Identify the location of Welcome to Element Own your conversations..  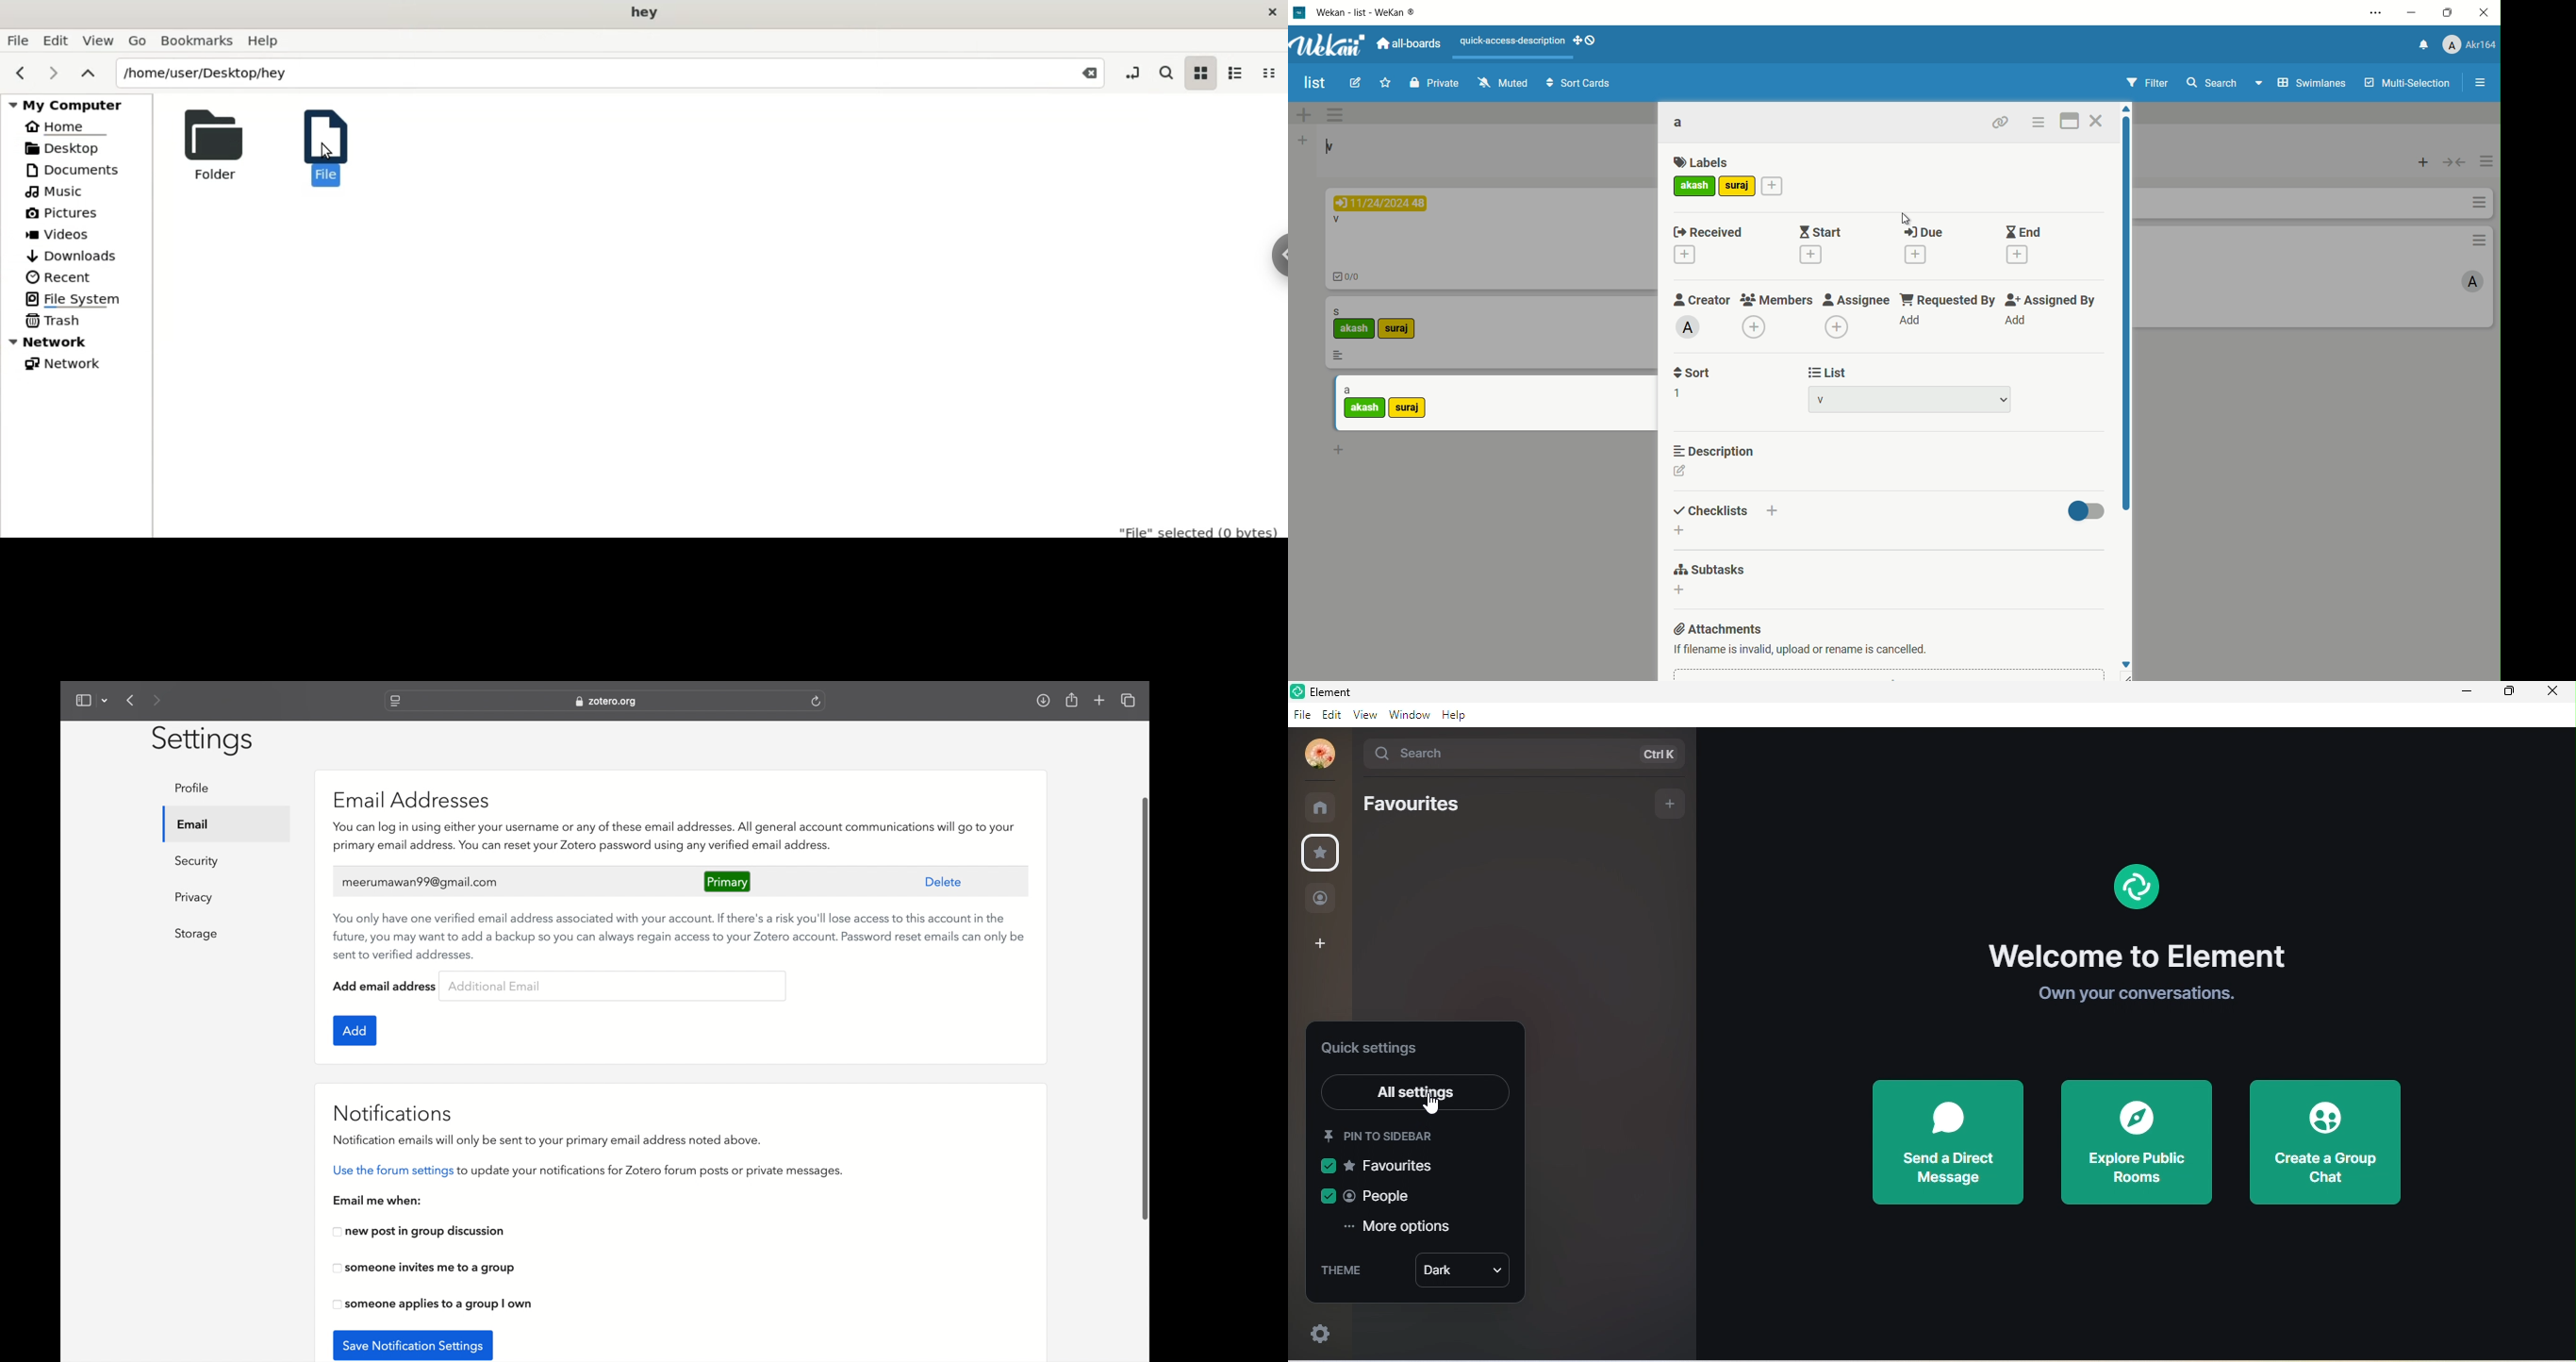
(2136, 977).